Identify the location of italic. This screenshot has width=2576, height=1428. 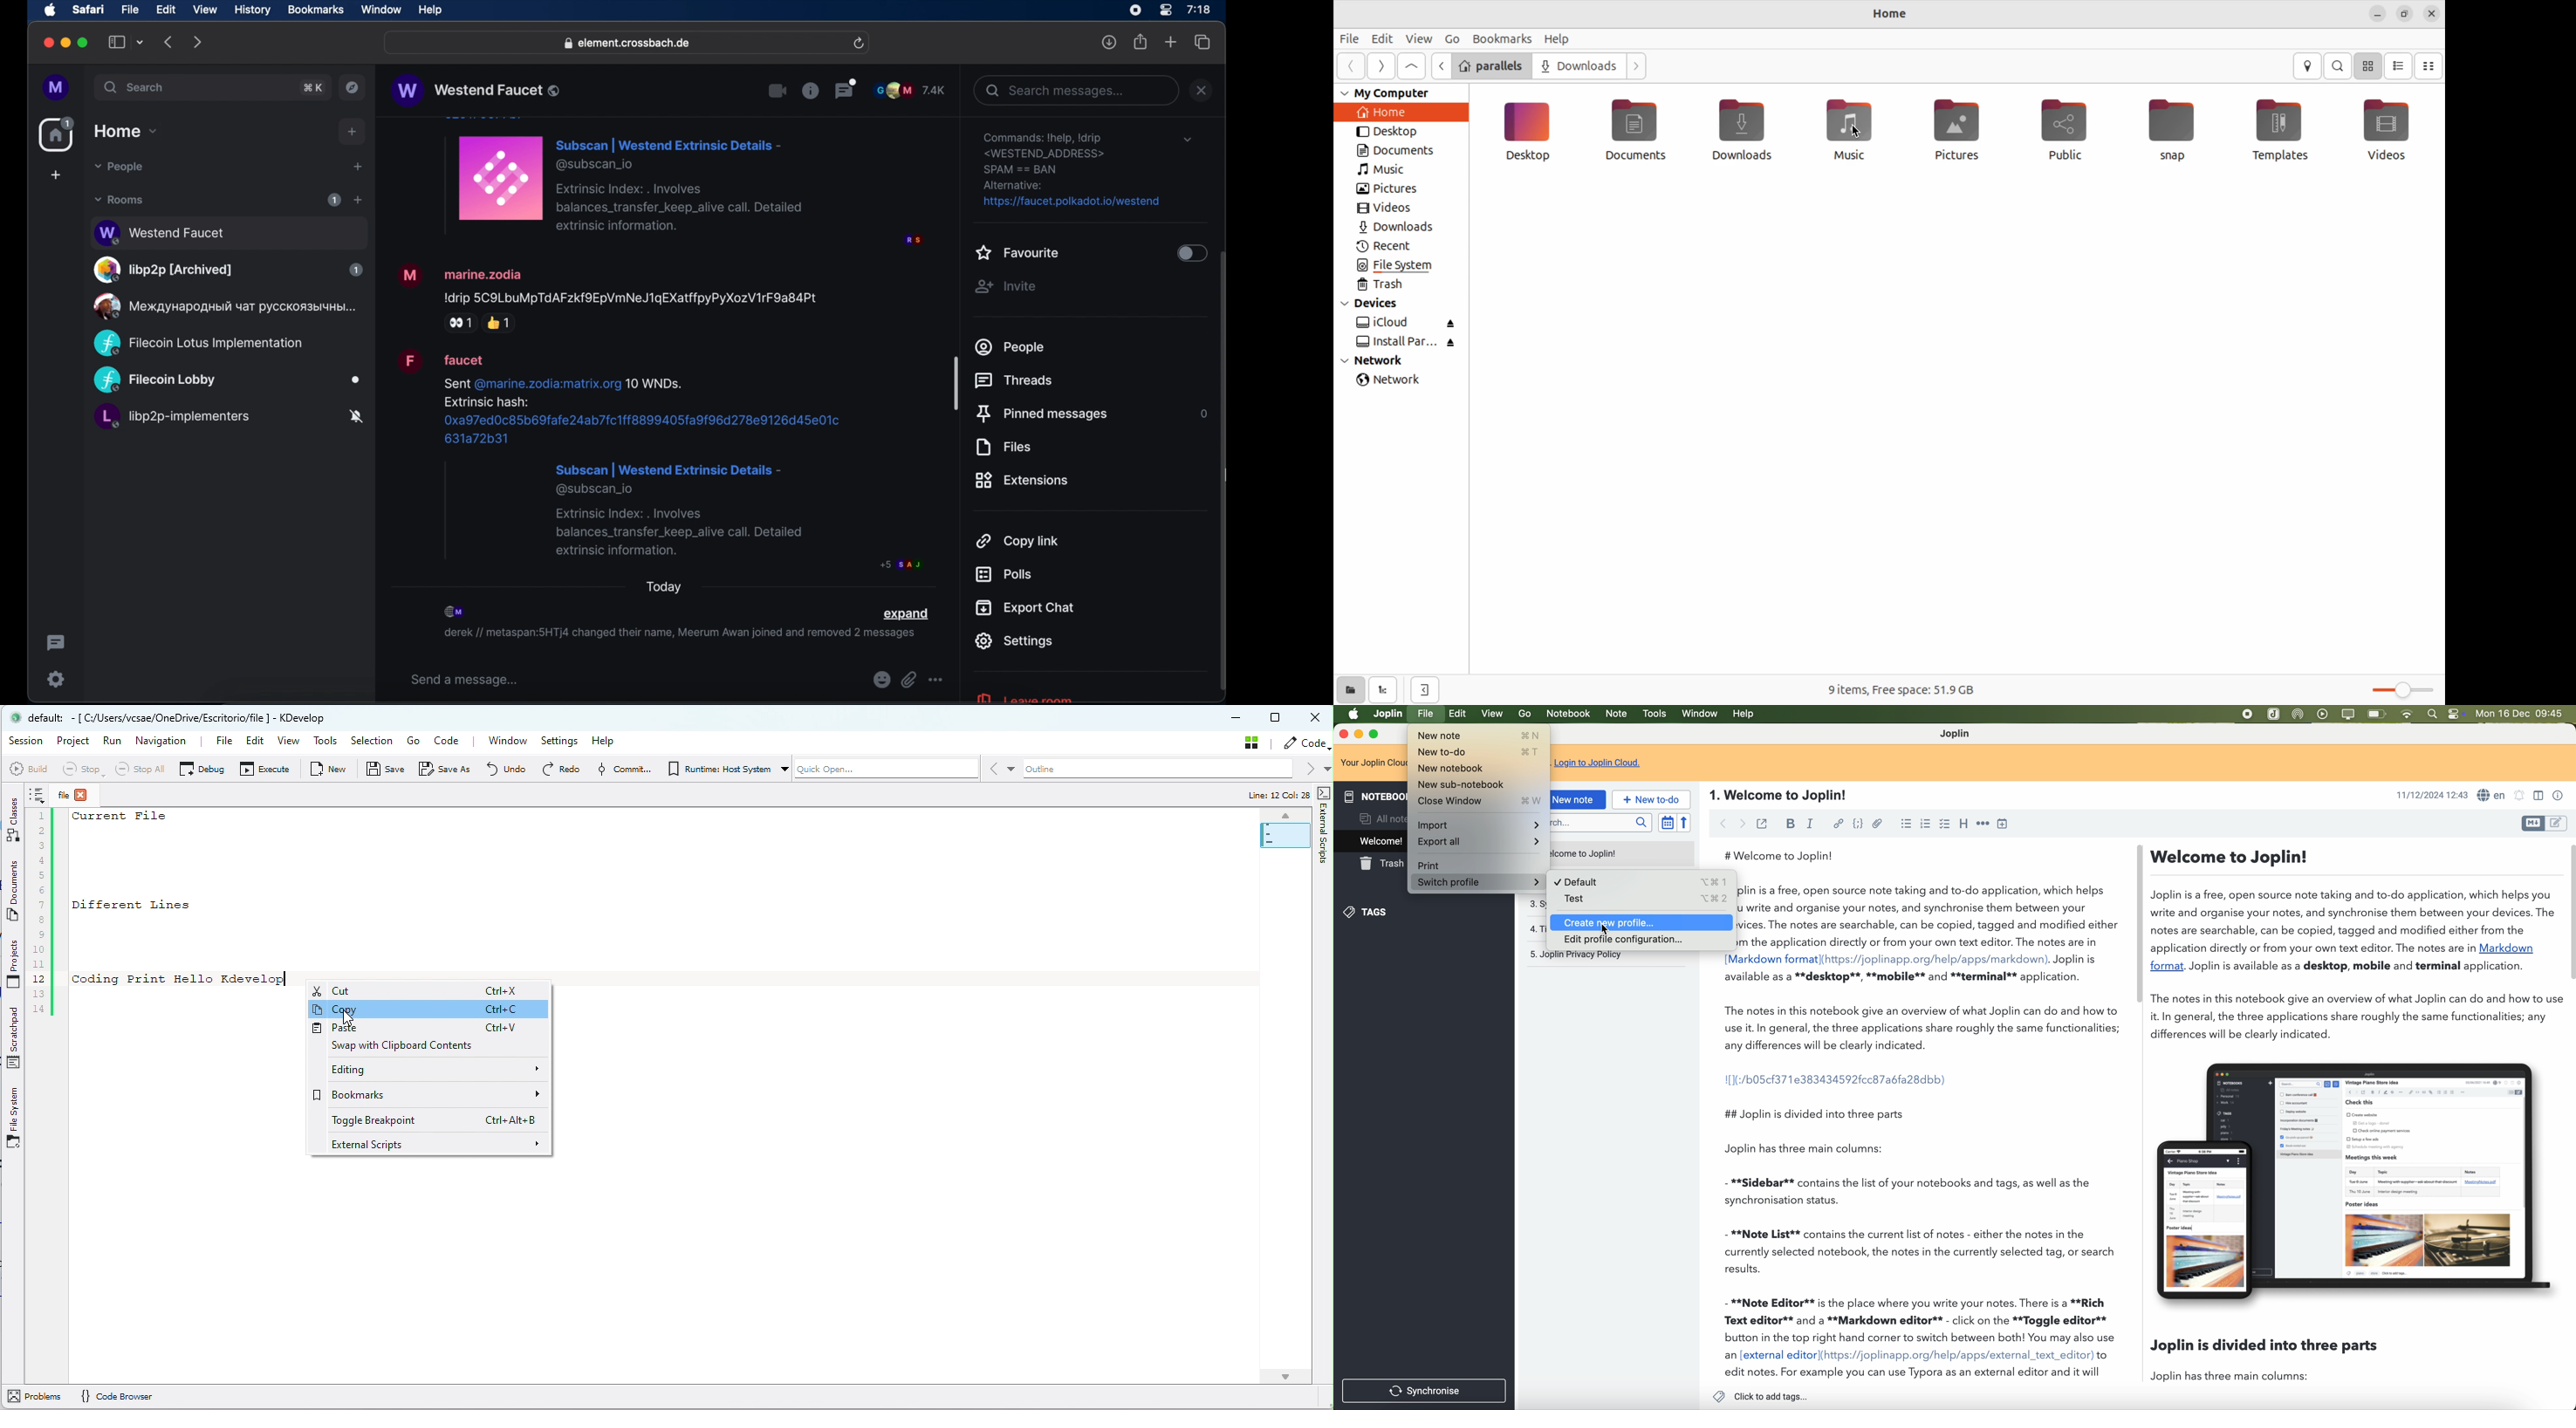
(1812, 823).